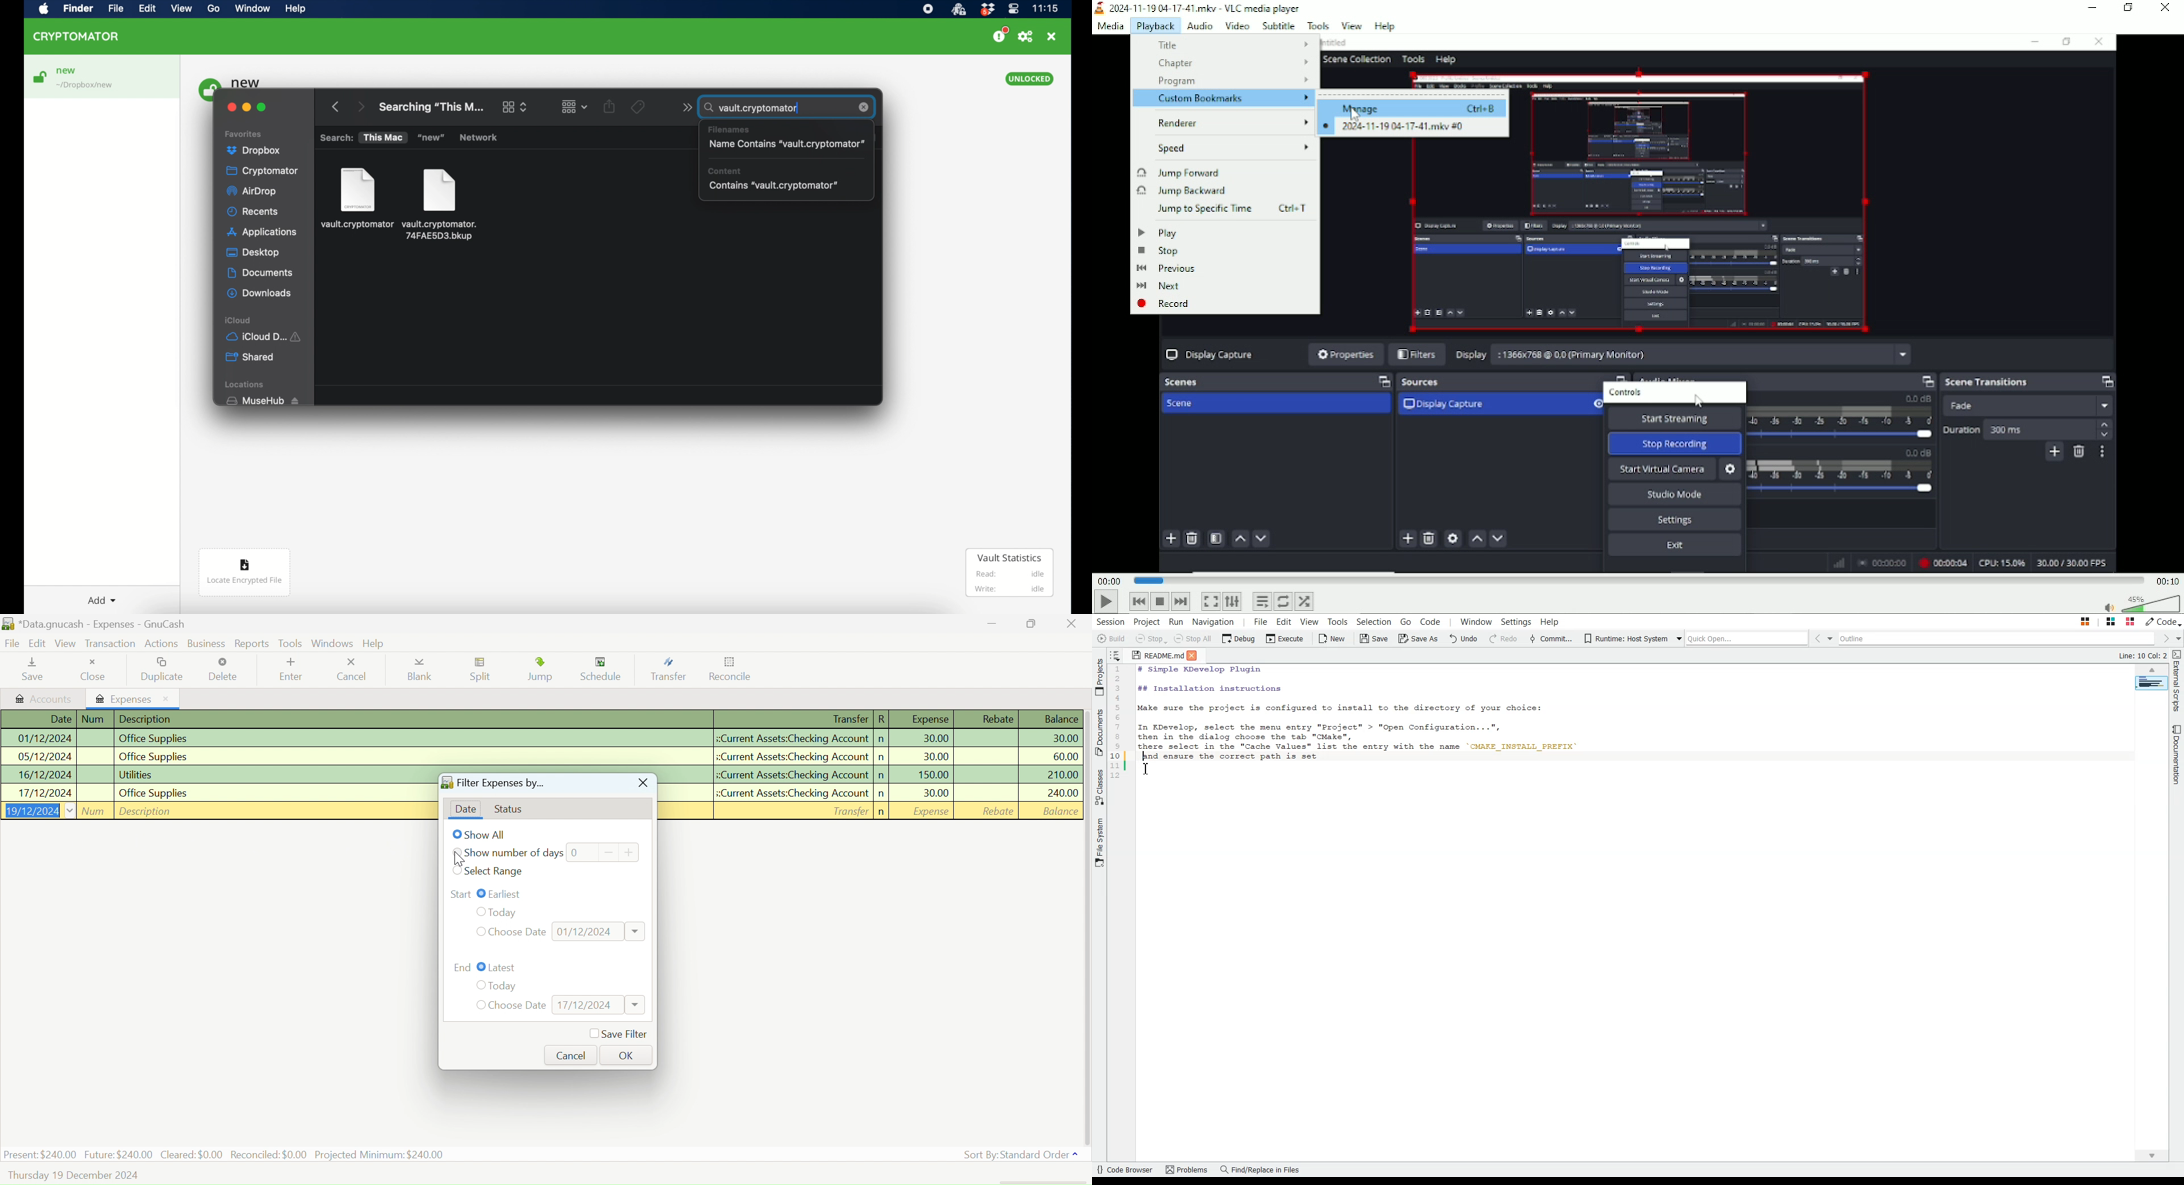 The width and height of the screenshot is (2184, 1204). What do you see at coordinates (493, 785) in the screenshot?
I see `Filter Expenses by...` at bounding box center [493, 785].